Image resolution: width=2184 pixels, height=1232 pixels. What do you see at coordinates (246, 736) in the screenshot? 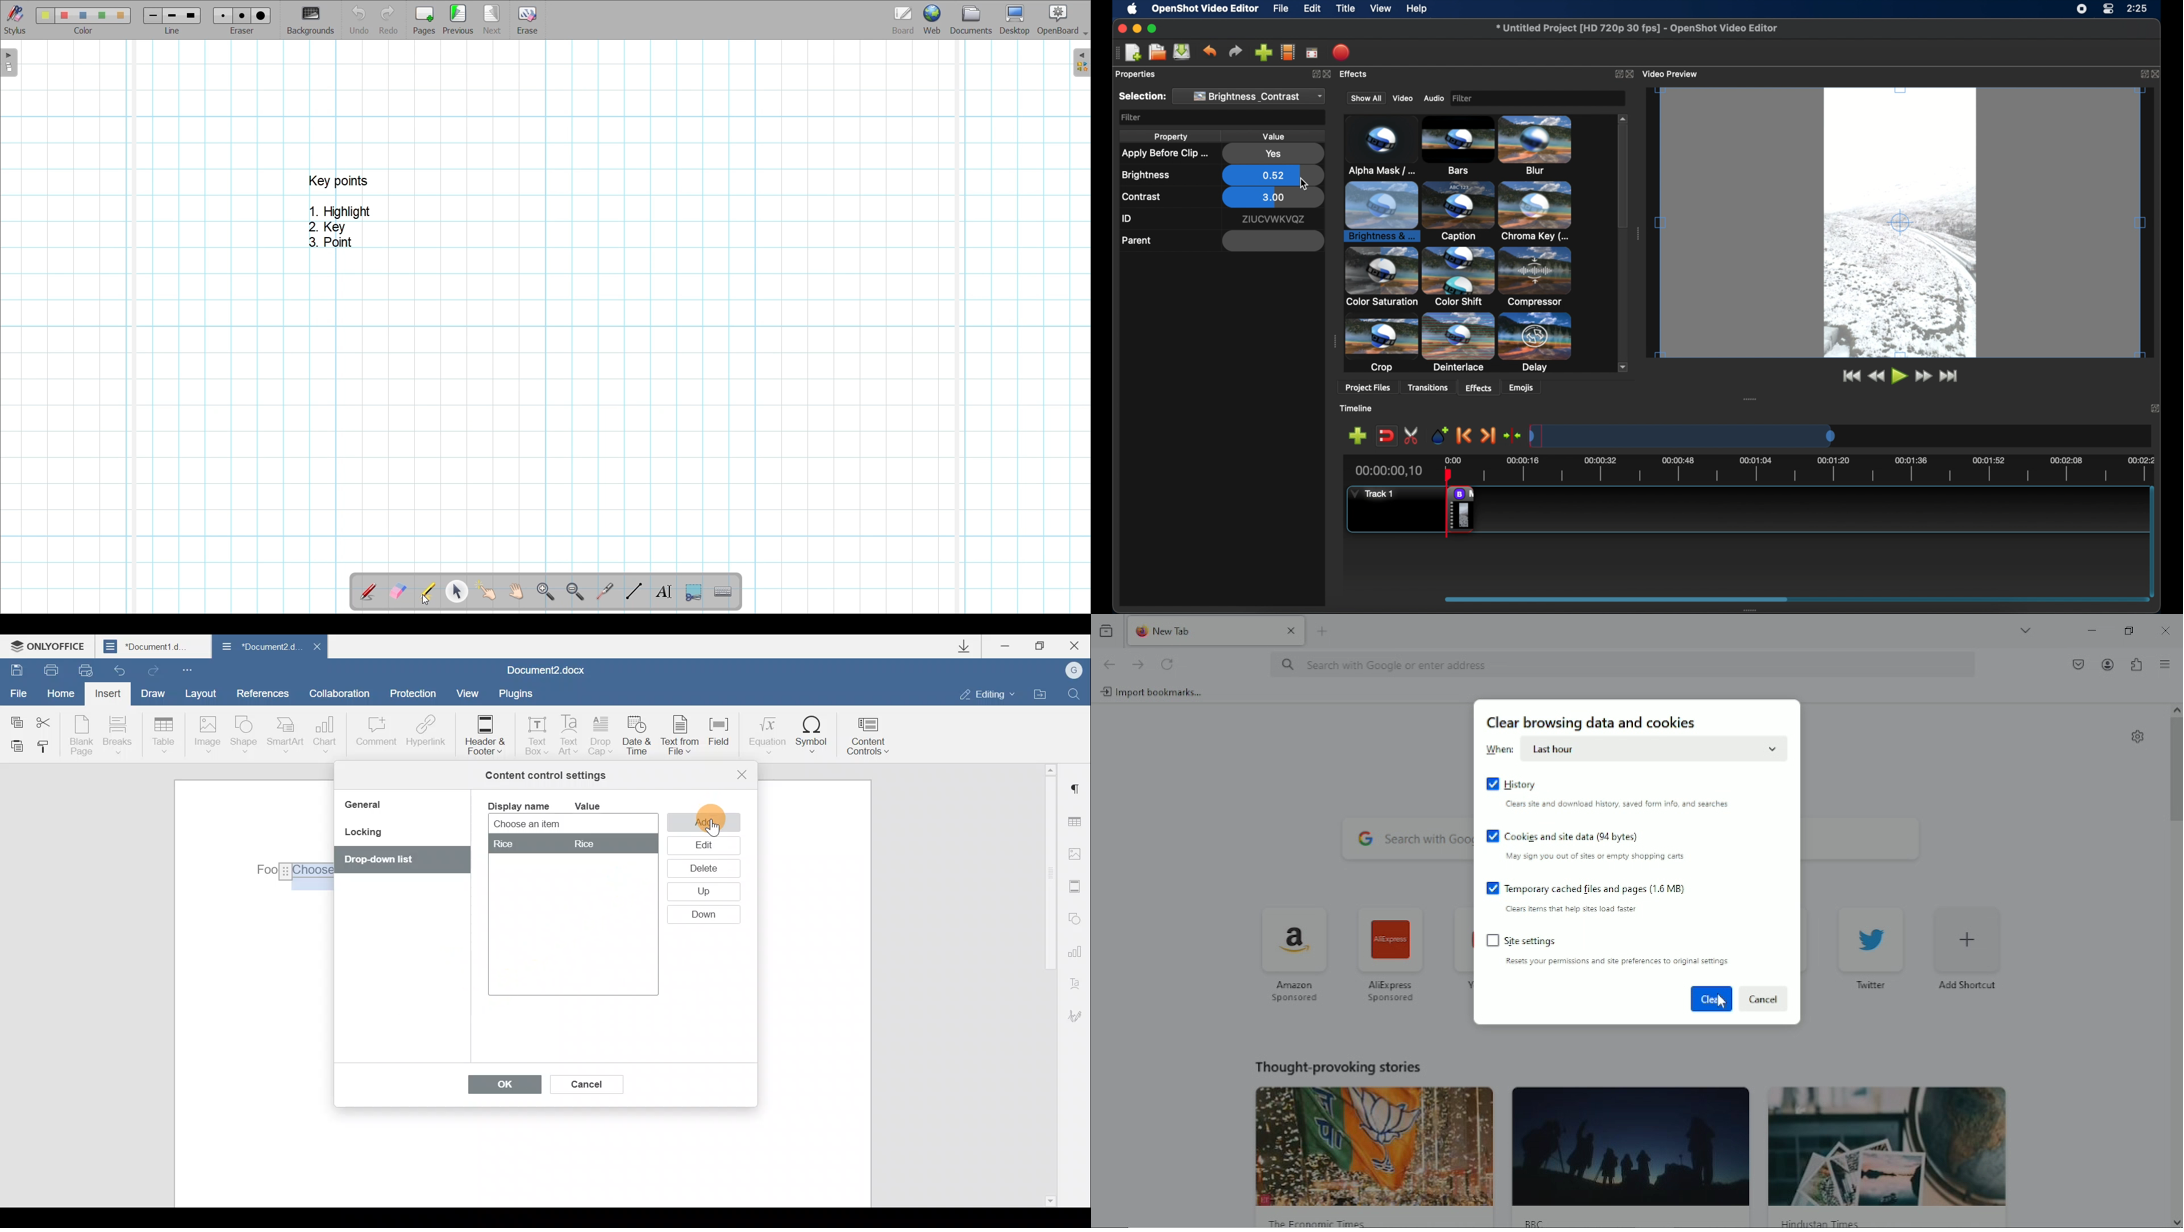
I see `Shape` at bounding box center [246, 736].